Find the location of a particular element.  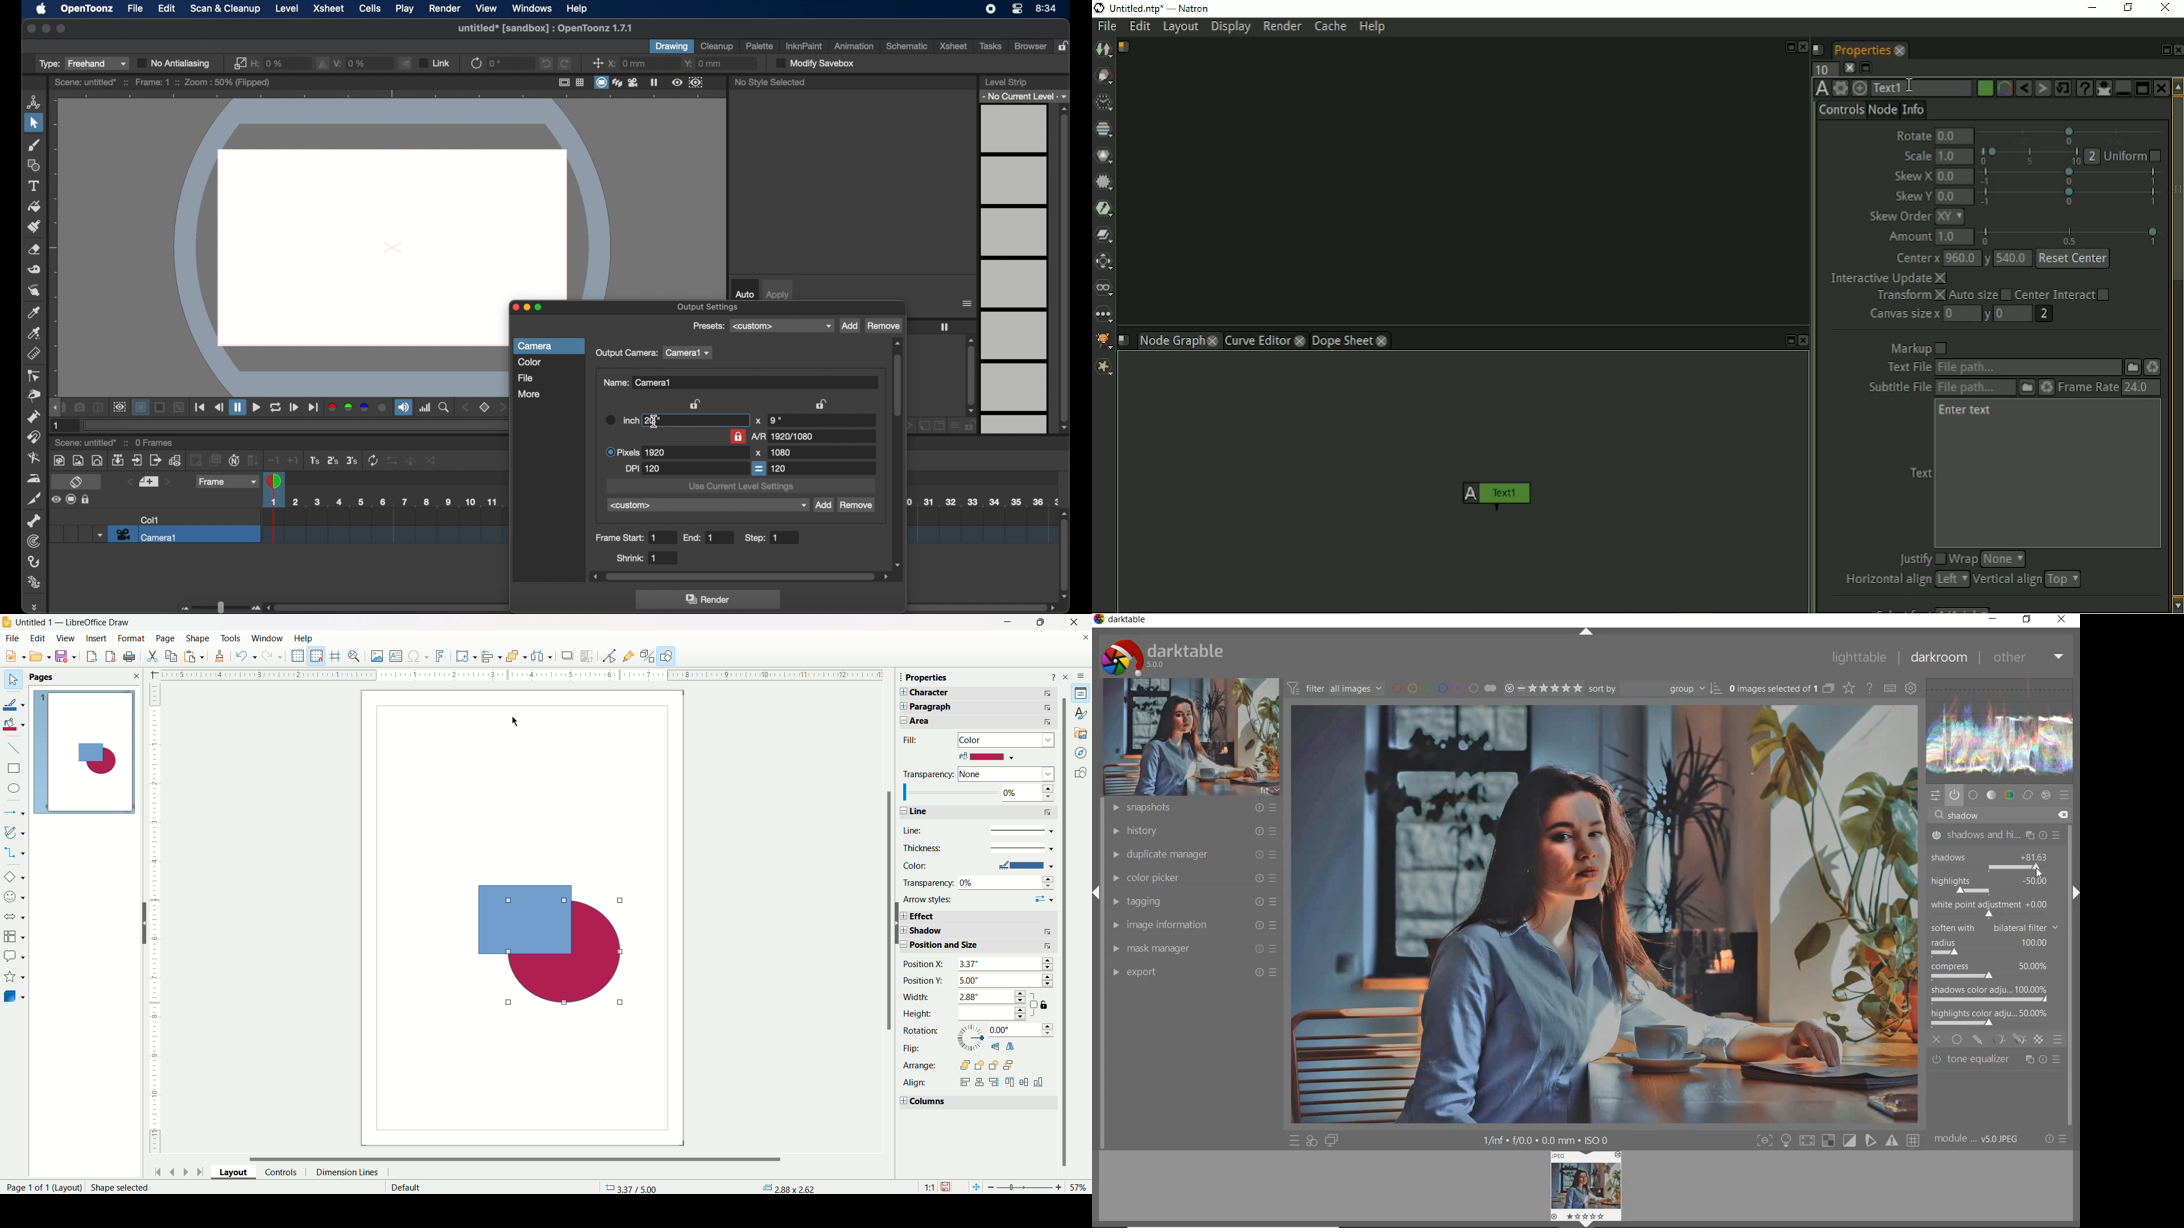

 is located at coordinates (353, 459).